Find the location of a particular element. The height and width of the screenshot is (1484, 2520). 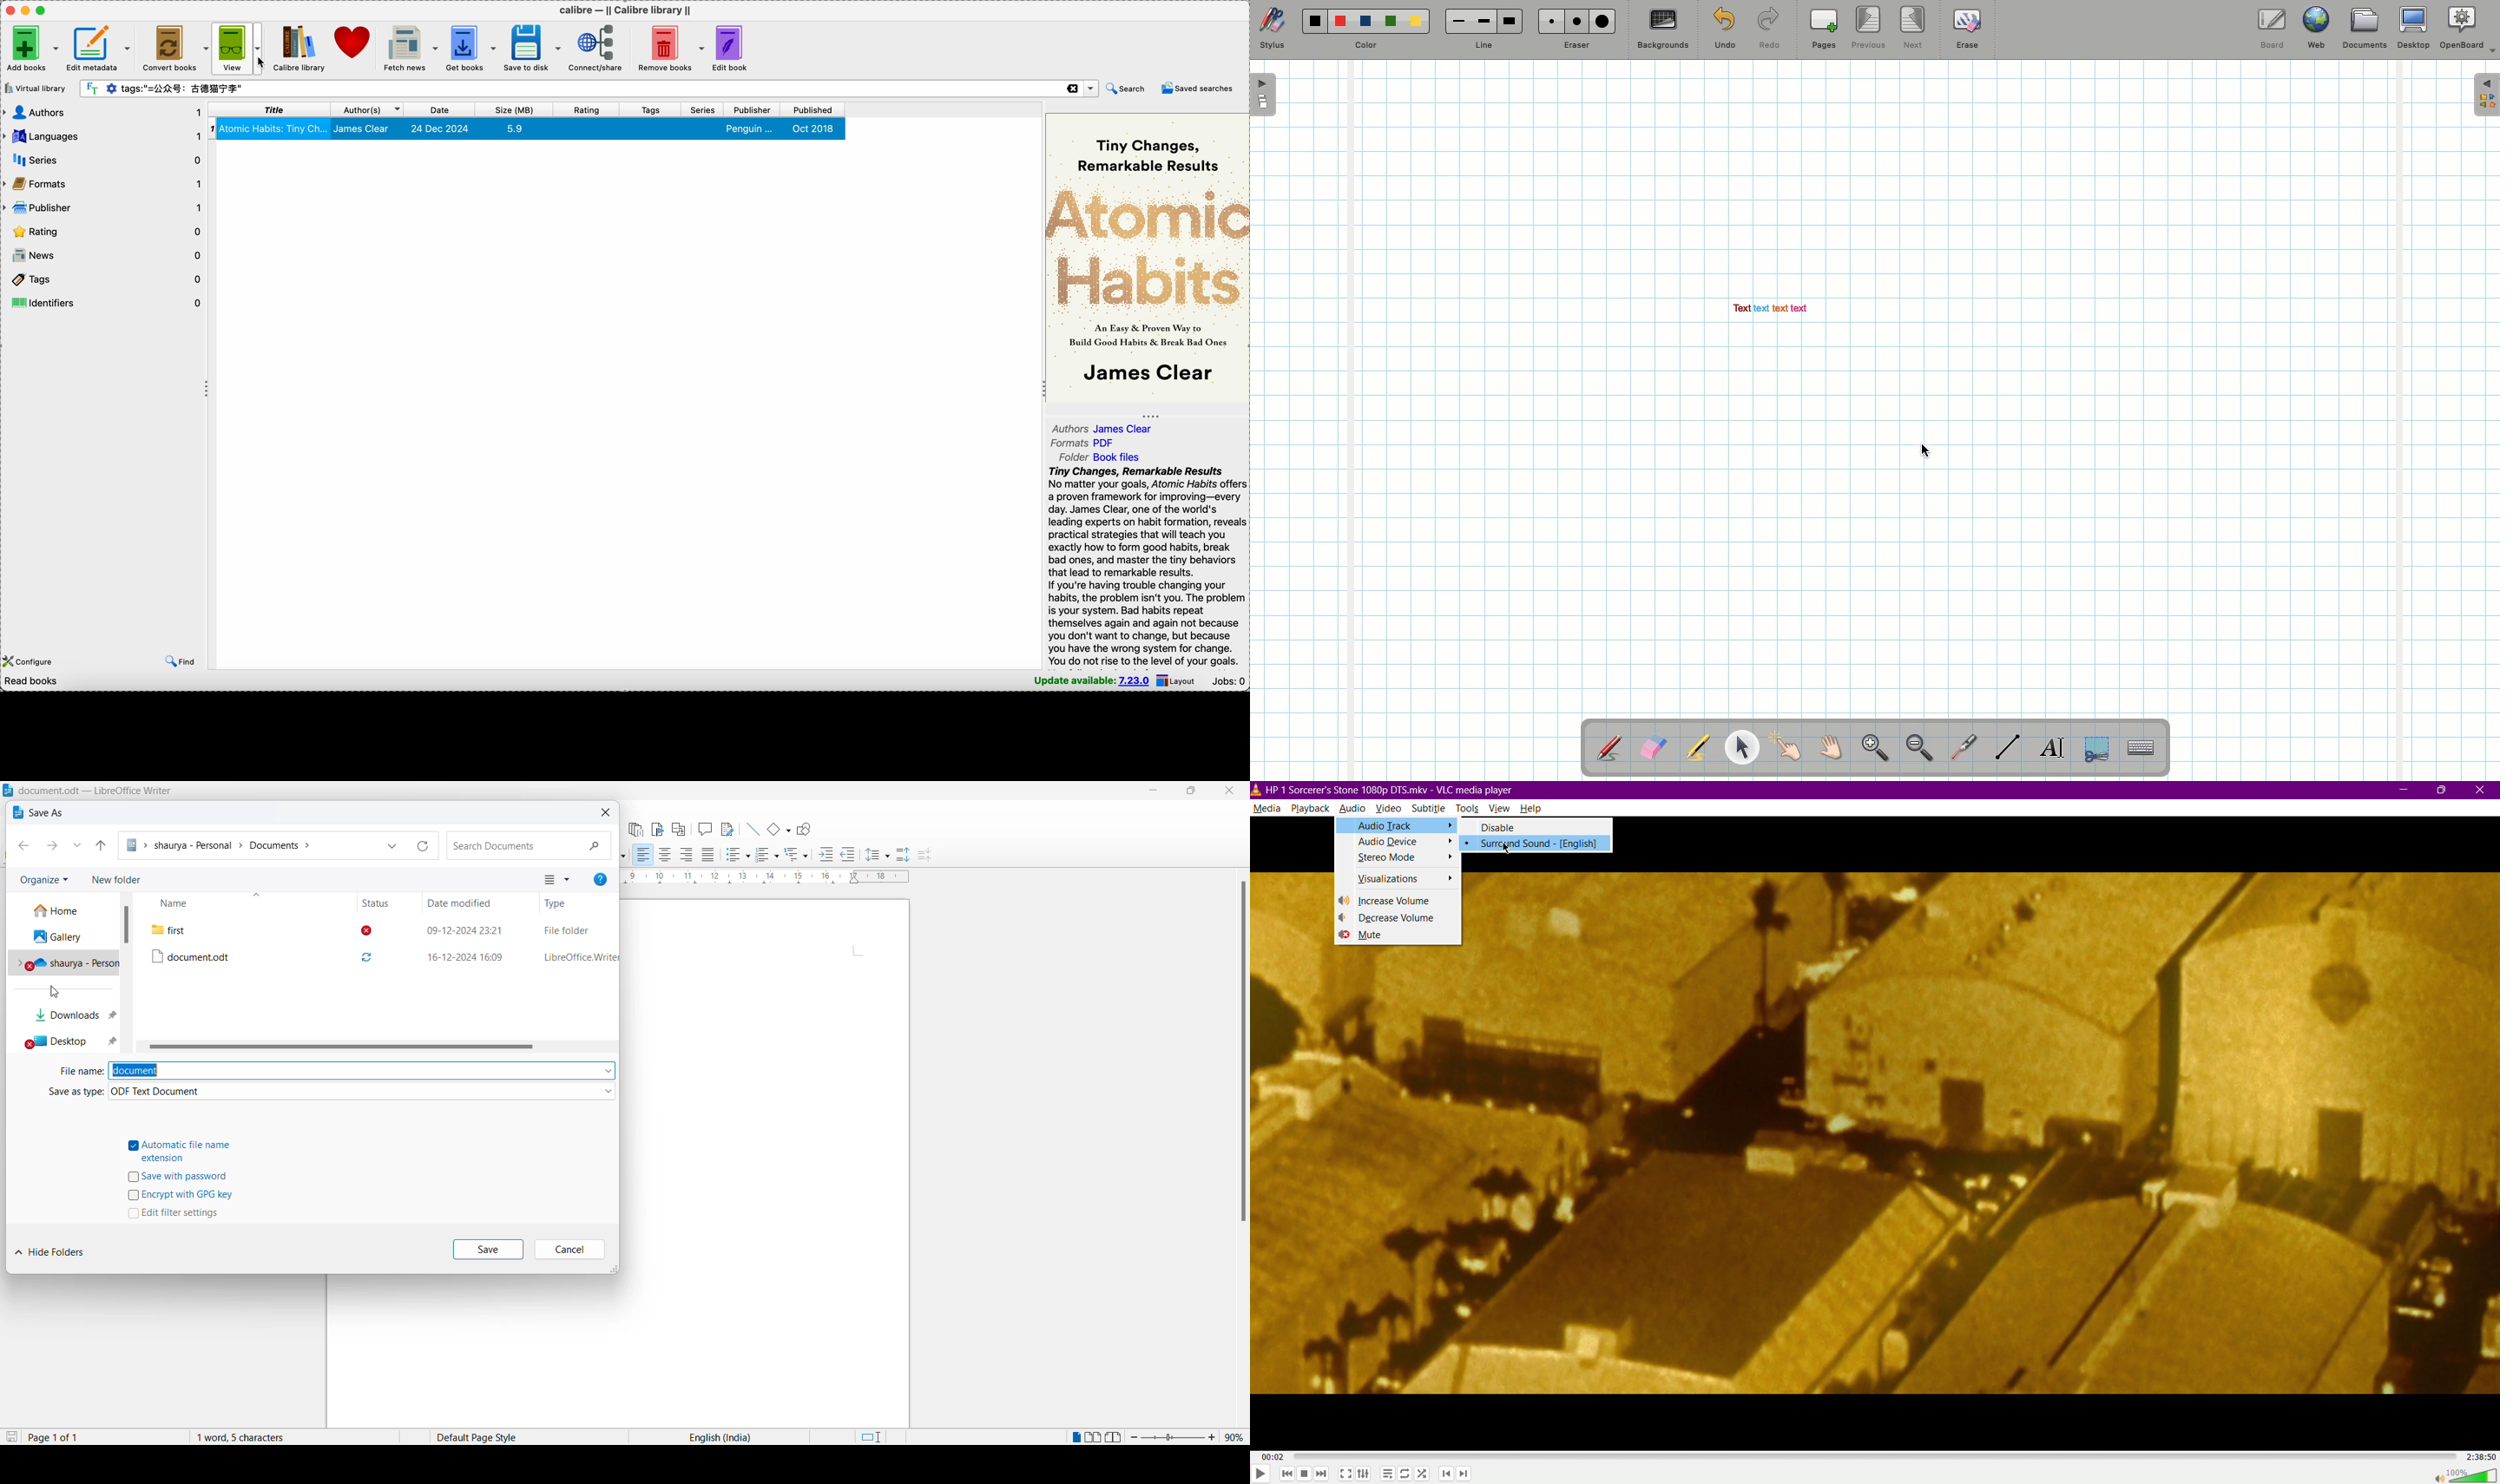

page 1 of 1 is located at coordinates (53, 1438).